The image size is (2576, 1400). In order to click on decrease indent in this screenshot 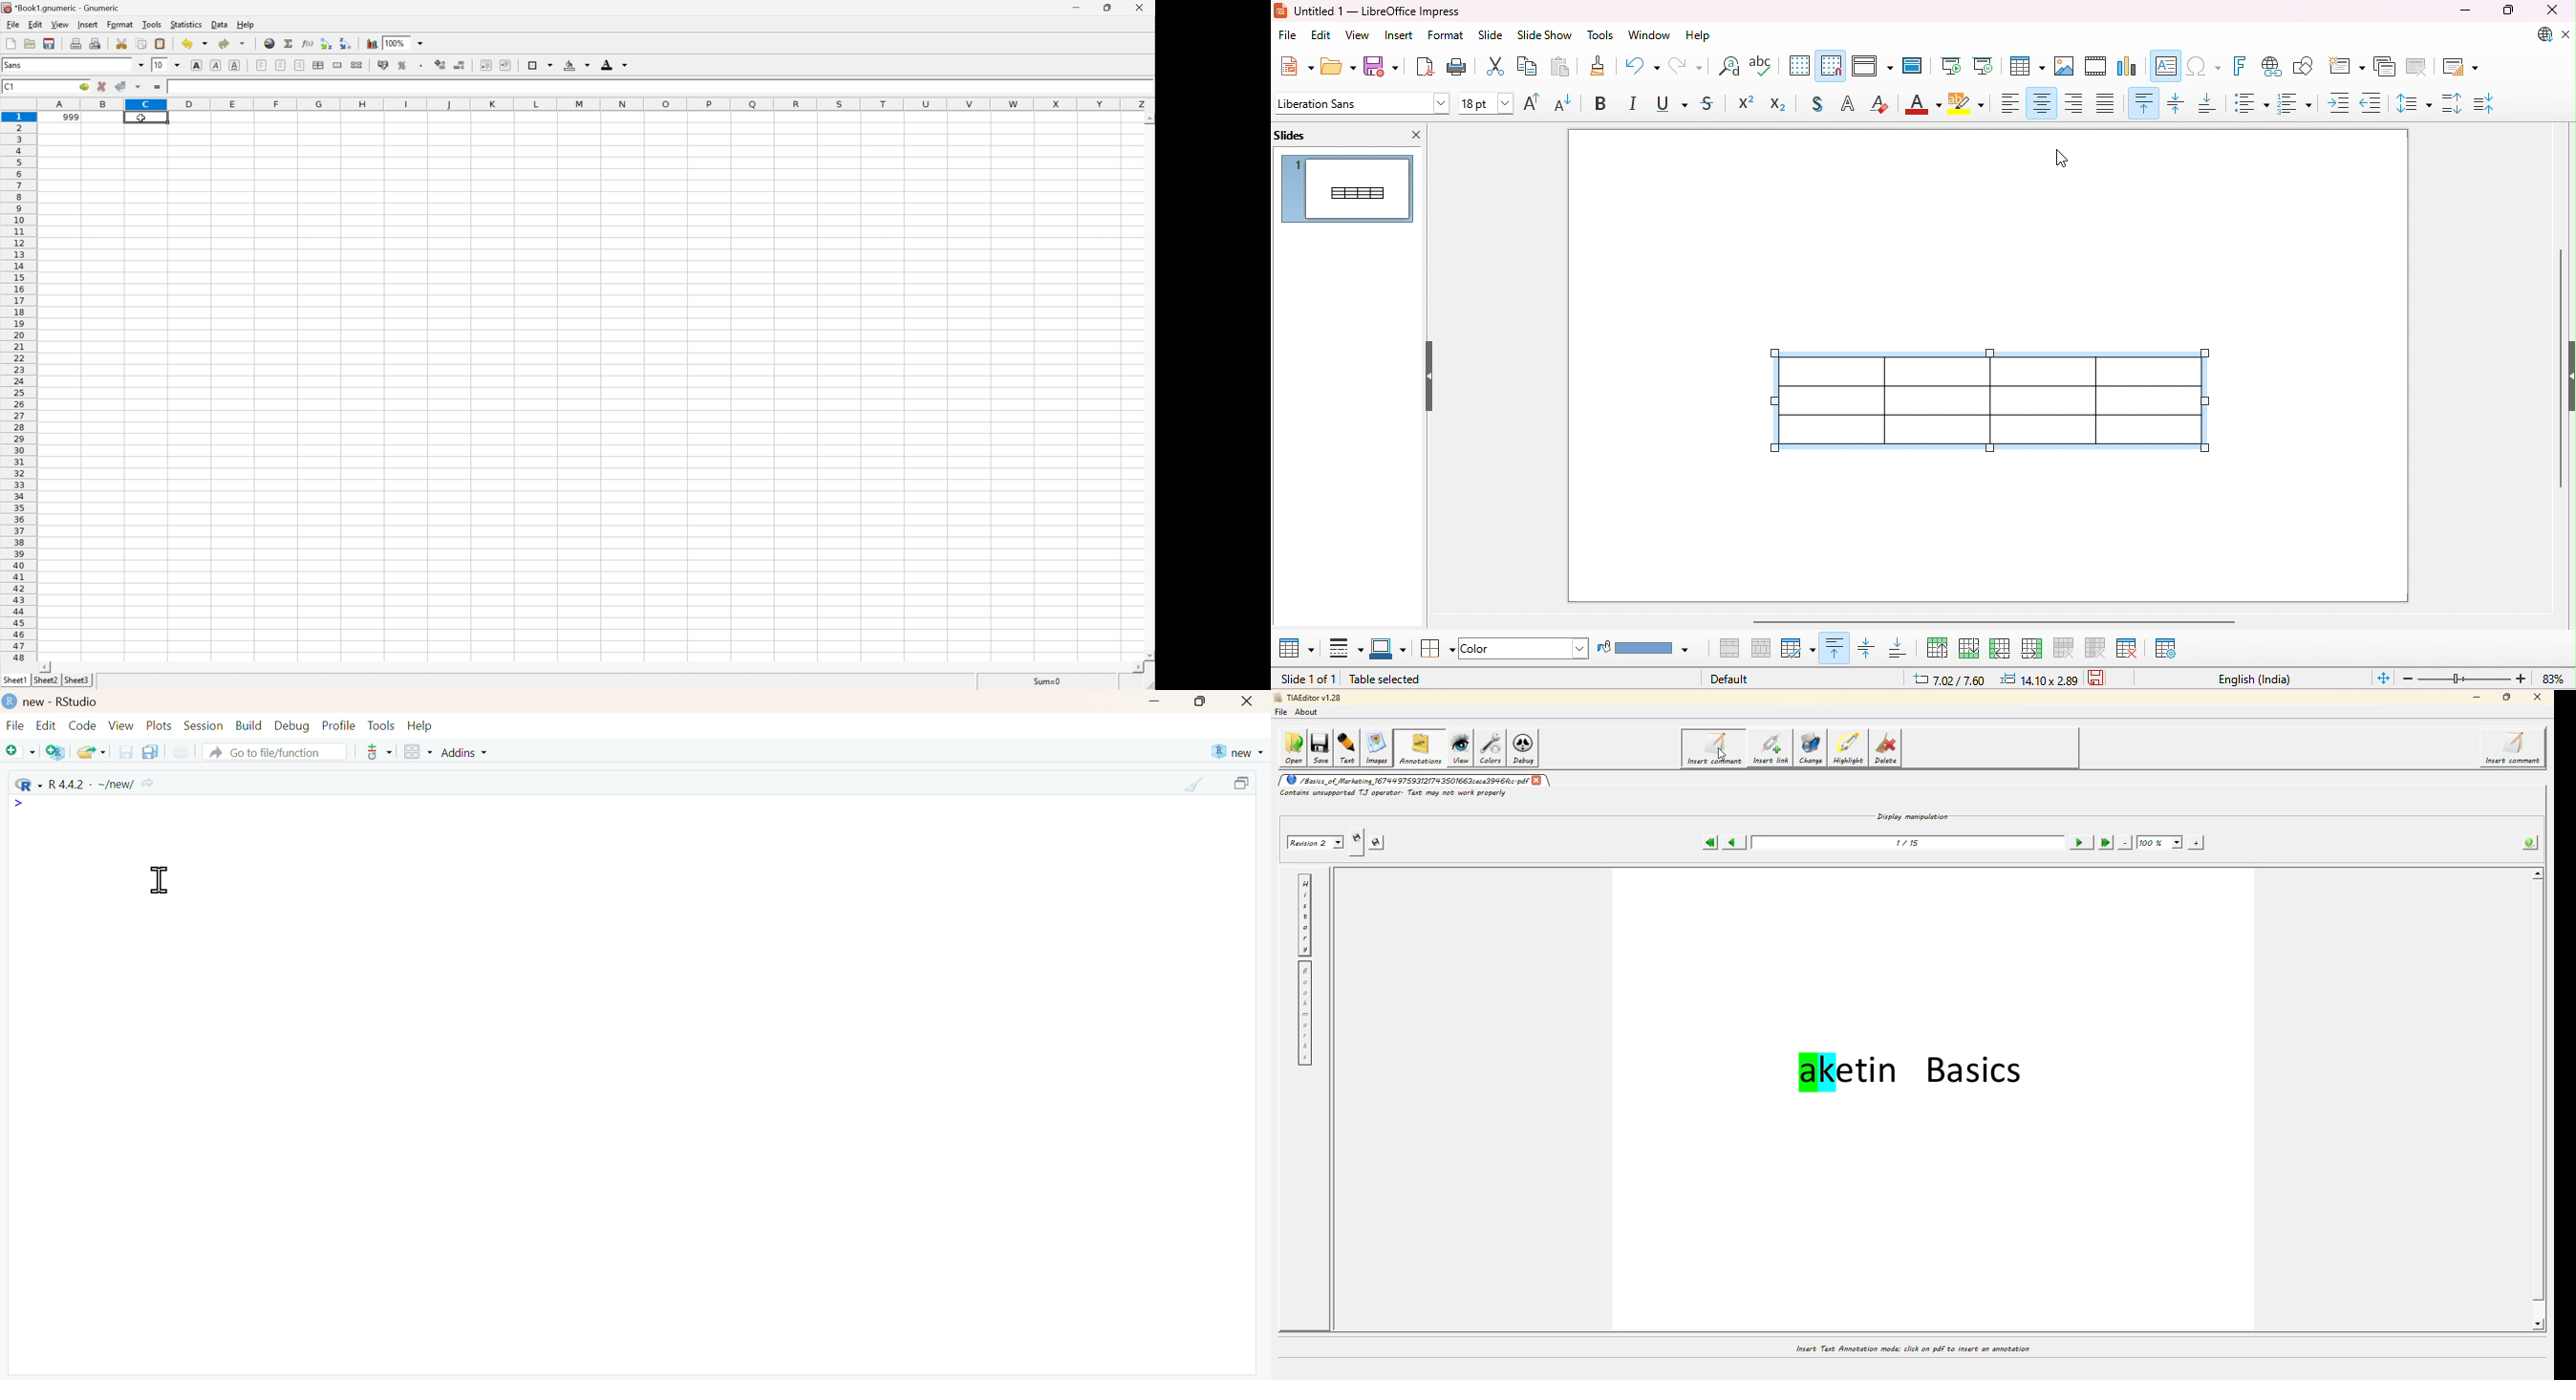, I will do `click(2372, 103)`.